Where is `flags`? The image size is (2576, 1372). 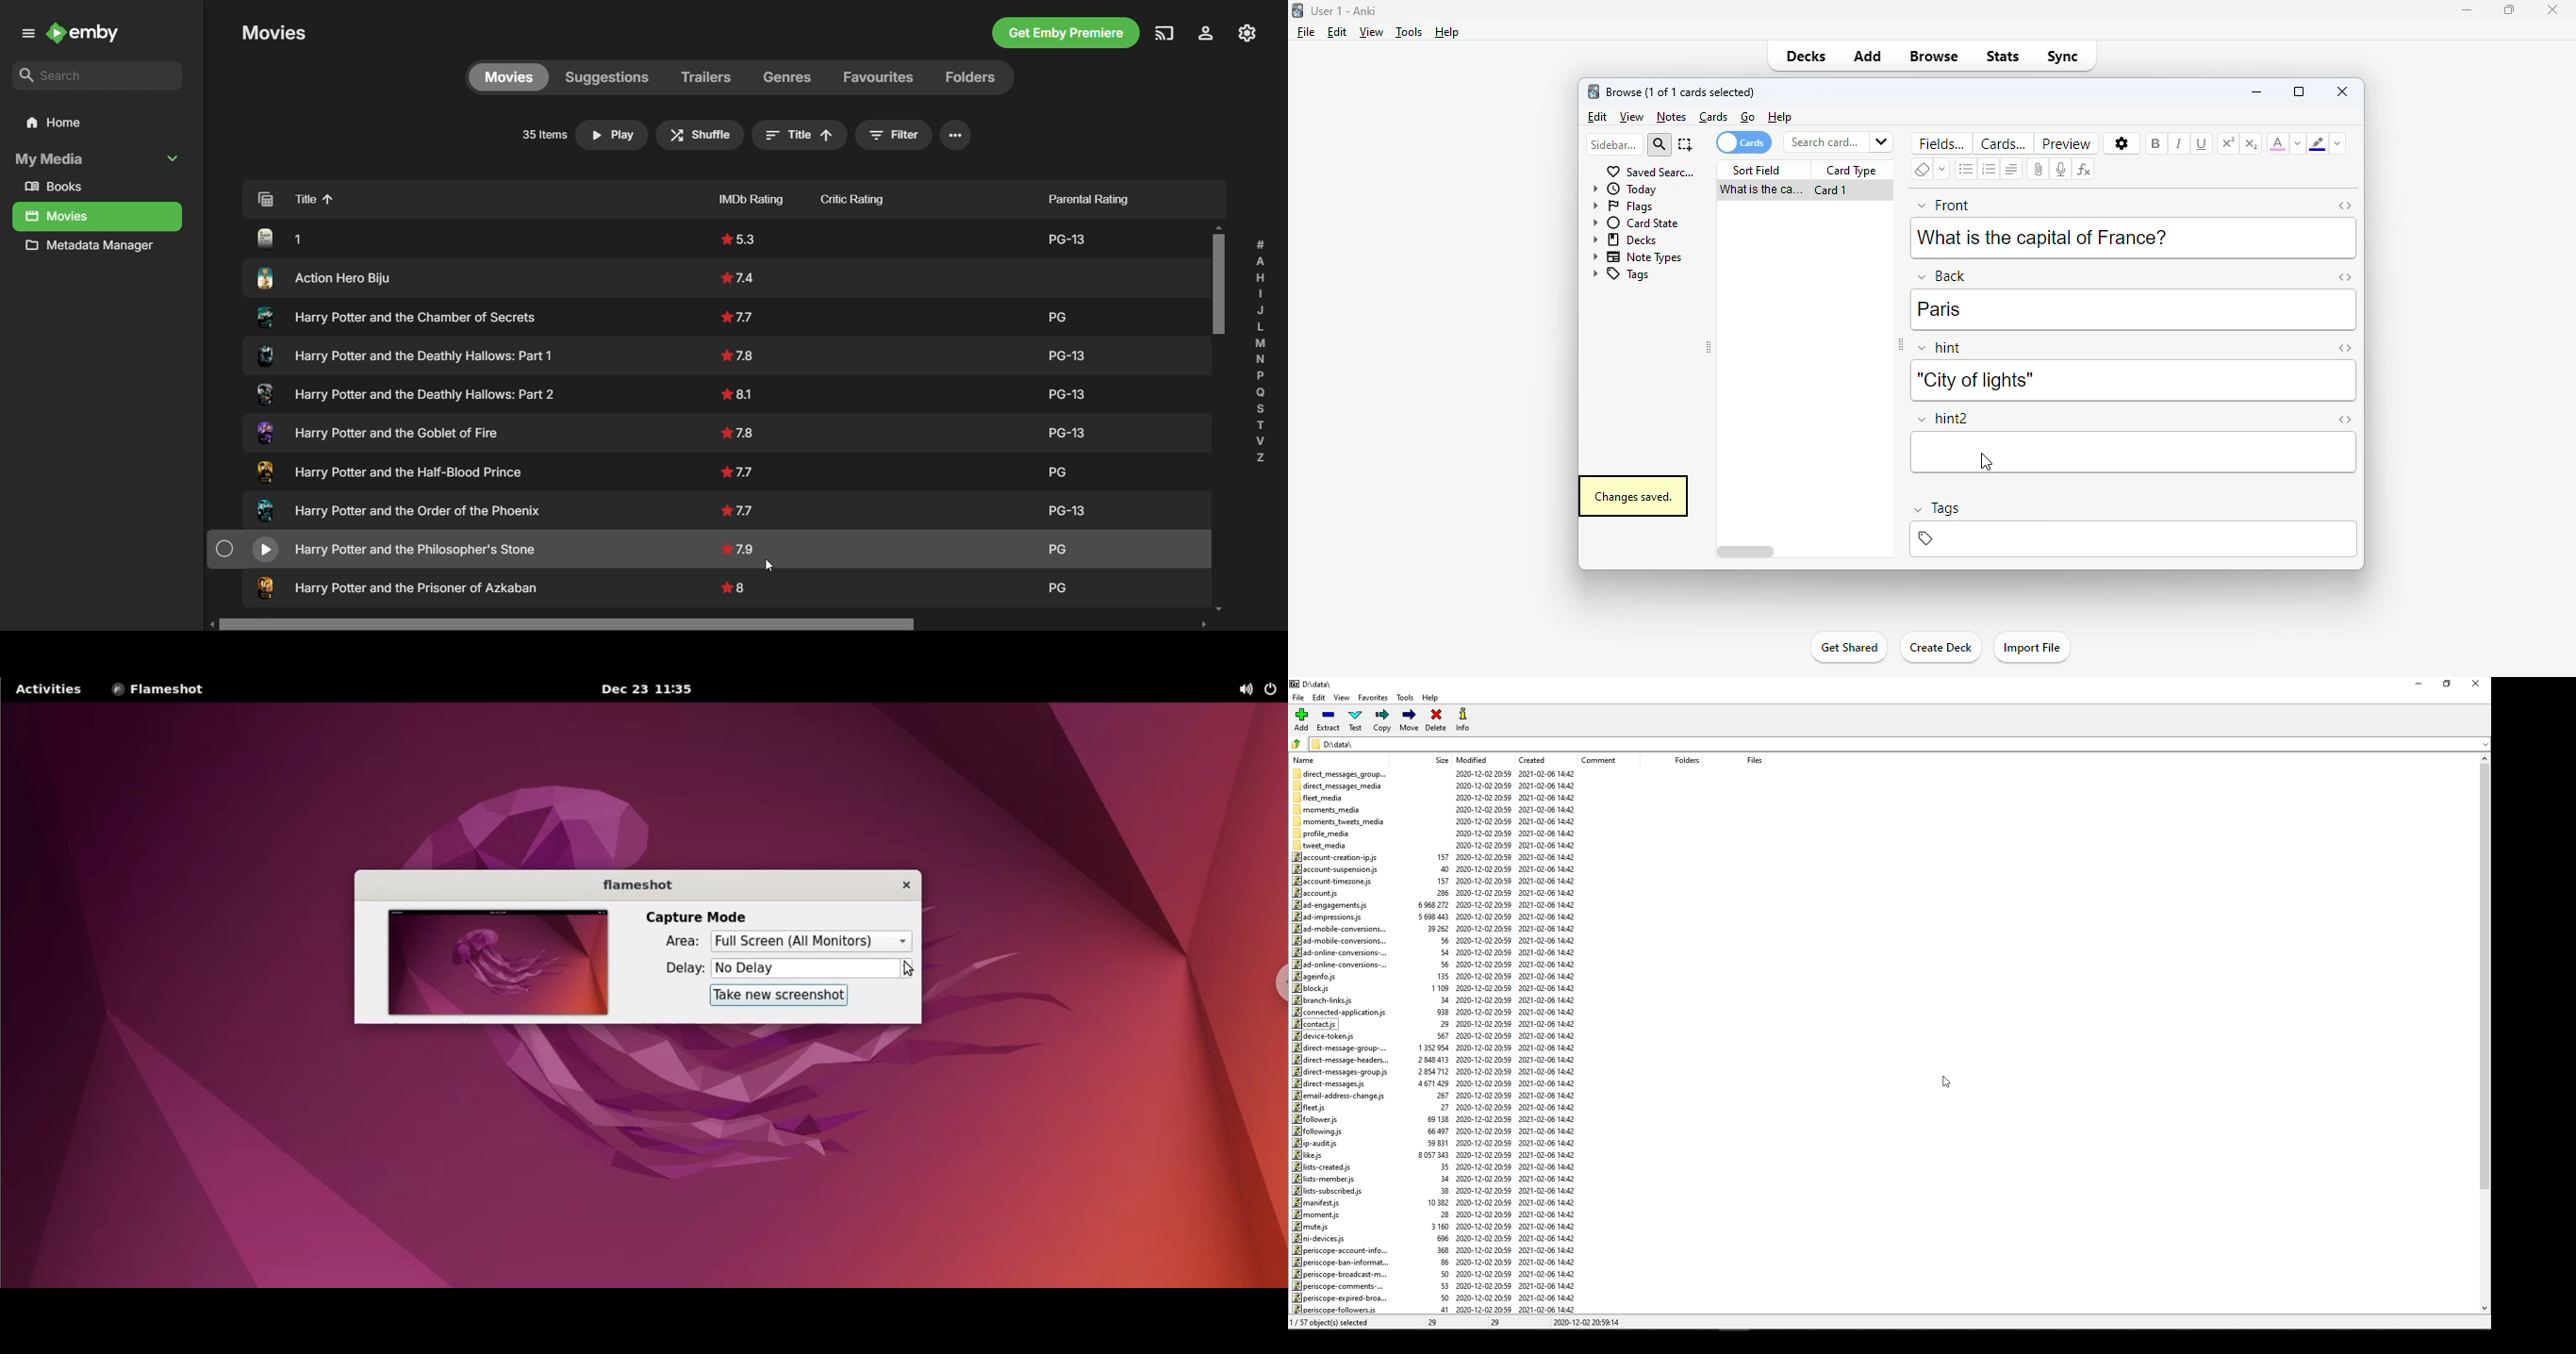 flags is located at coordinates (1621, 206).